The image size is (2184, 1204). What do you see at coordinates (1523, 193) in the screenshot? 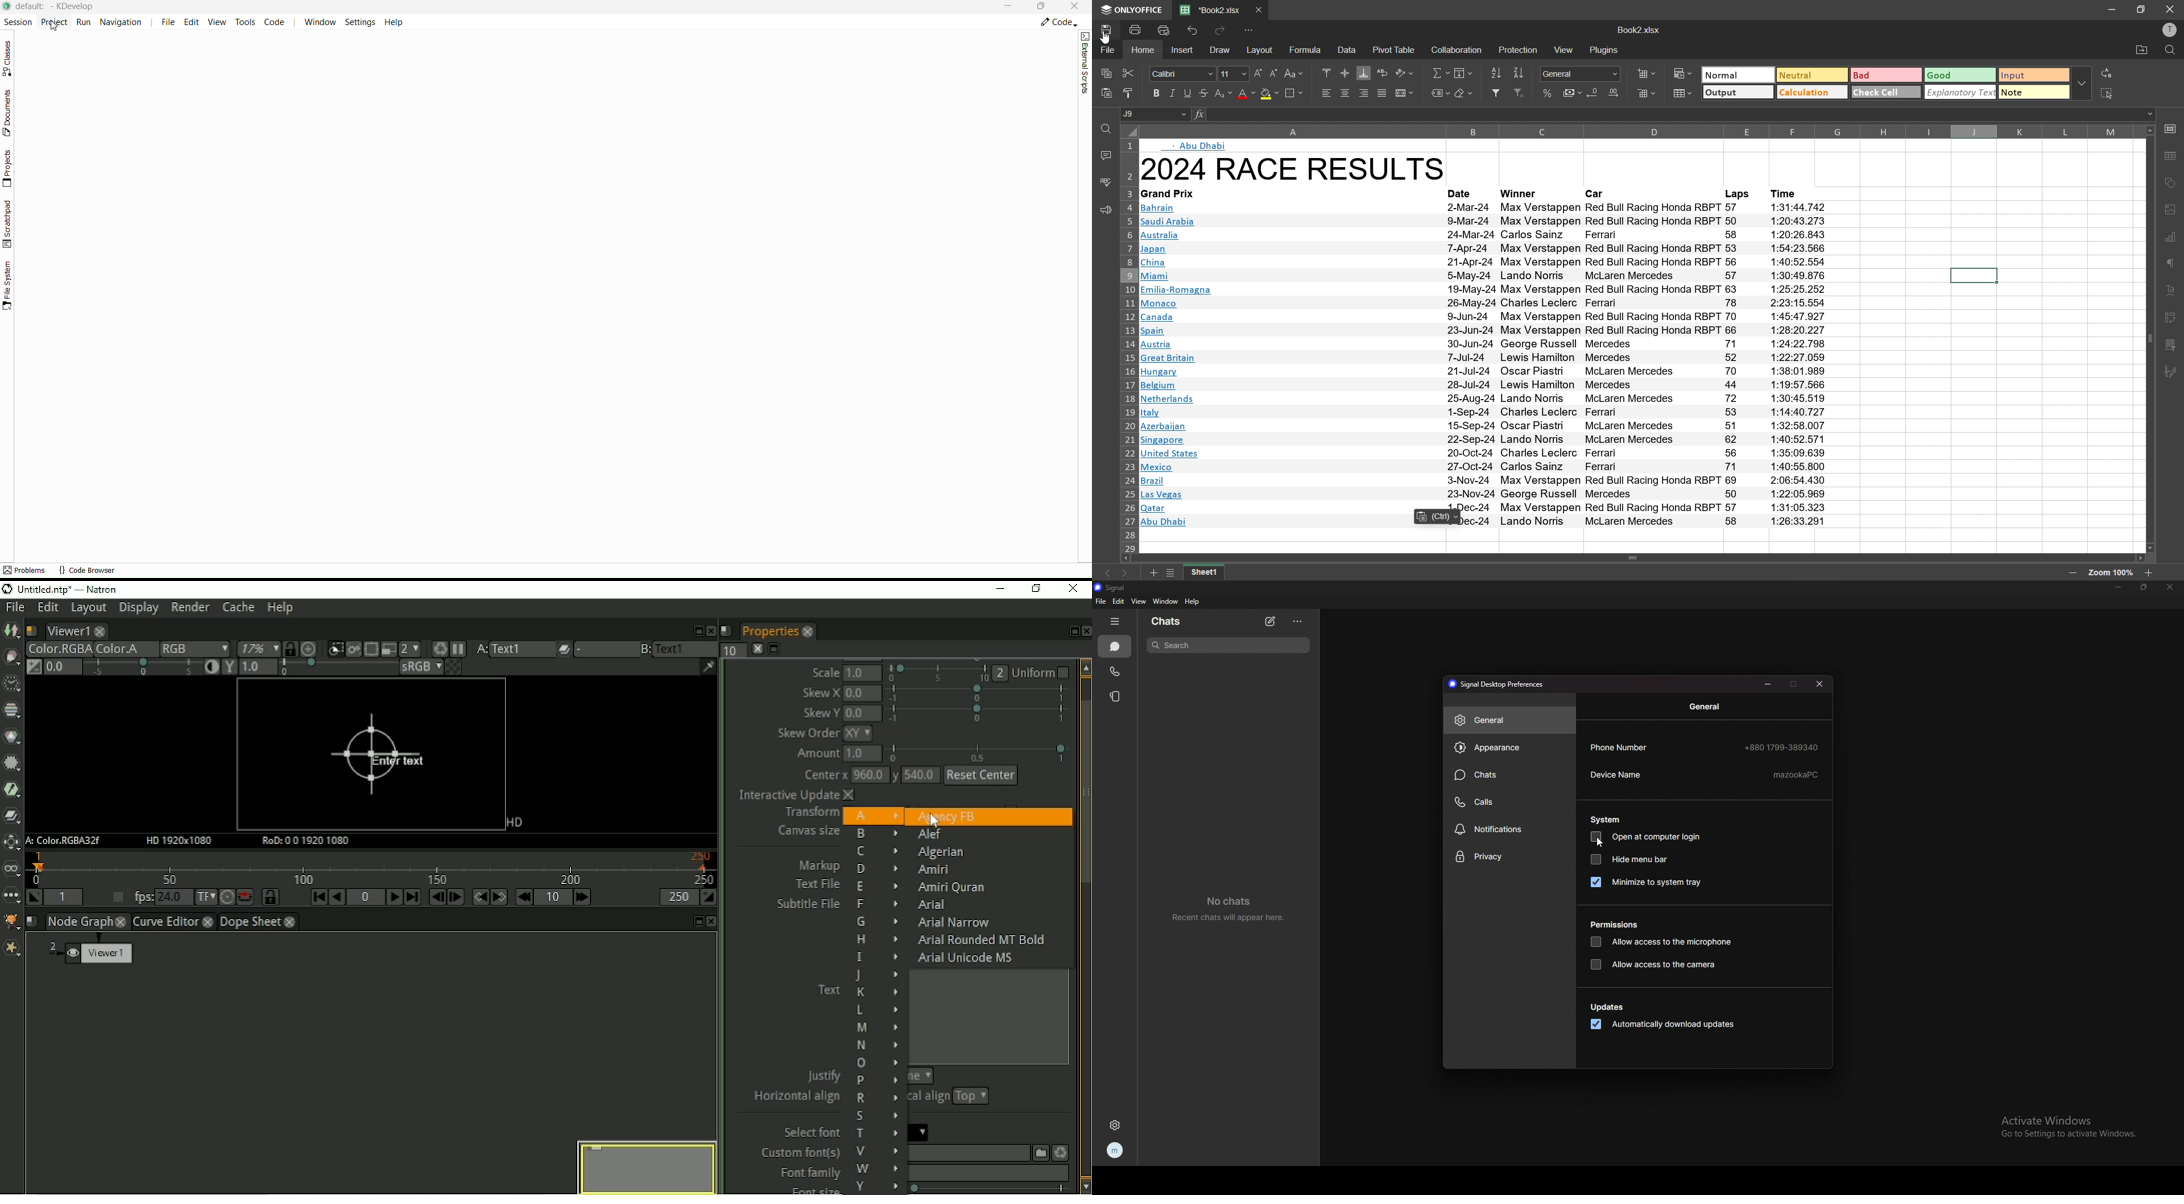
I see `winner` at bounding box center [1523, 193].